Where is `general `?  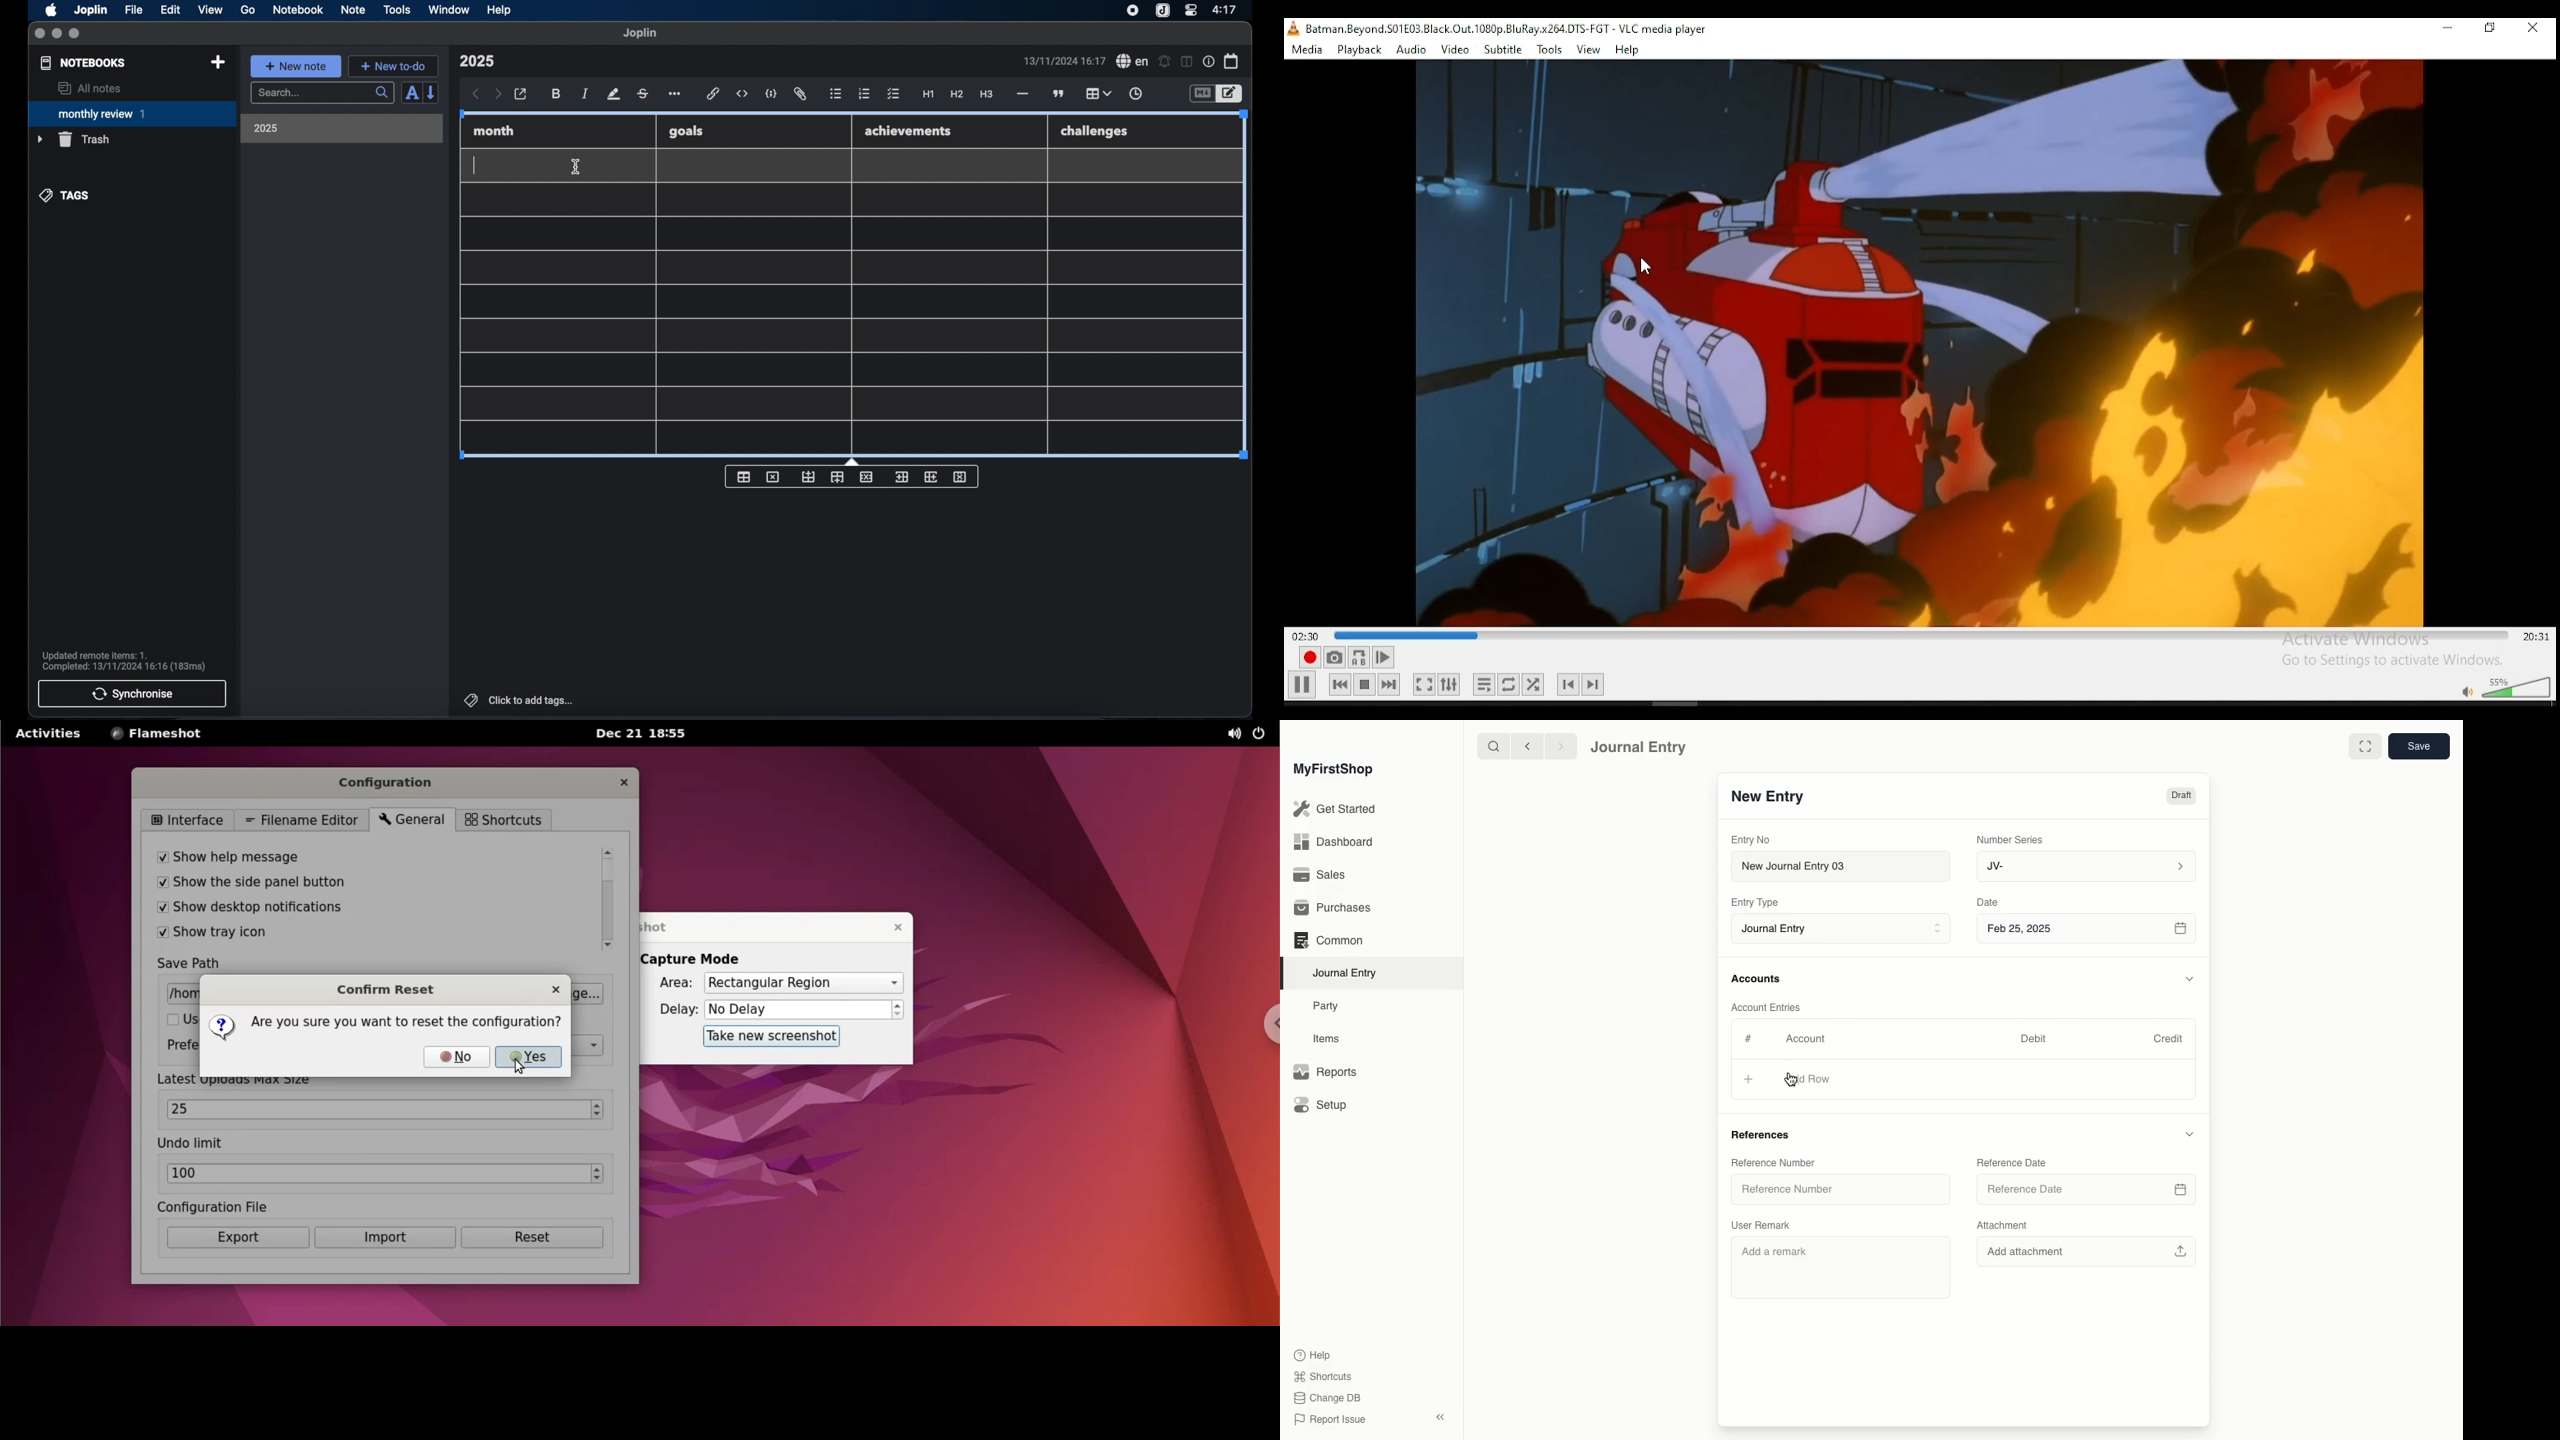 general  is located at coordinates (409, 821).